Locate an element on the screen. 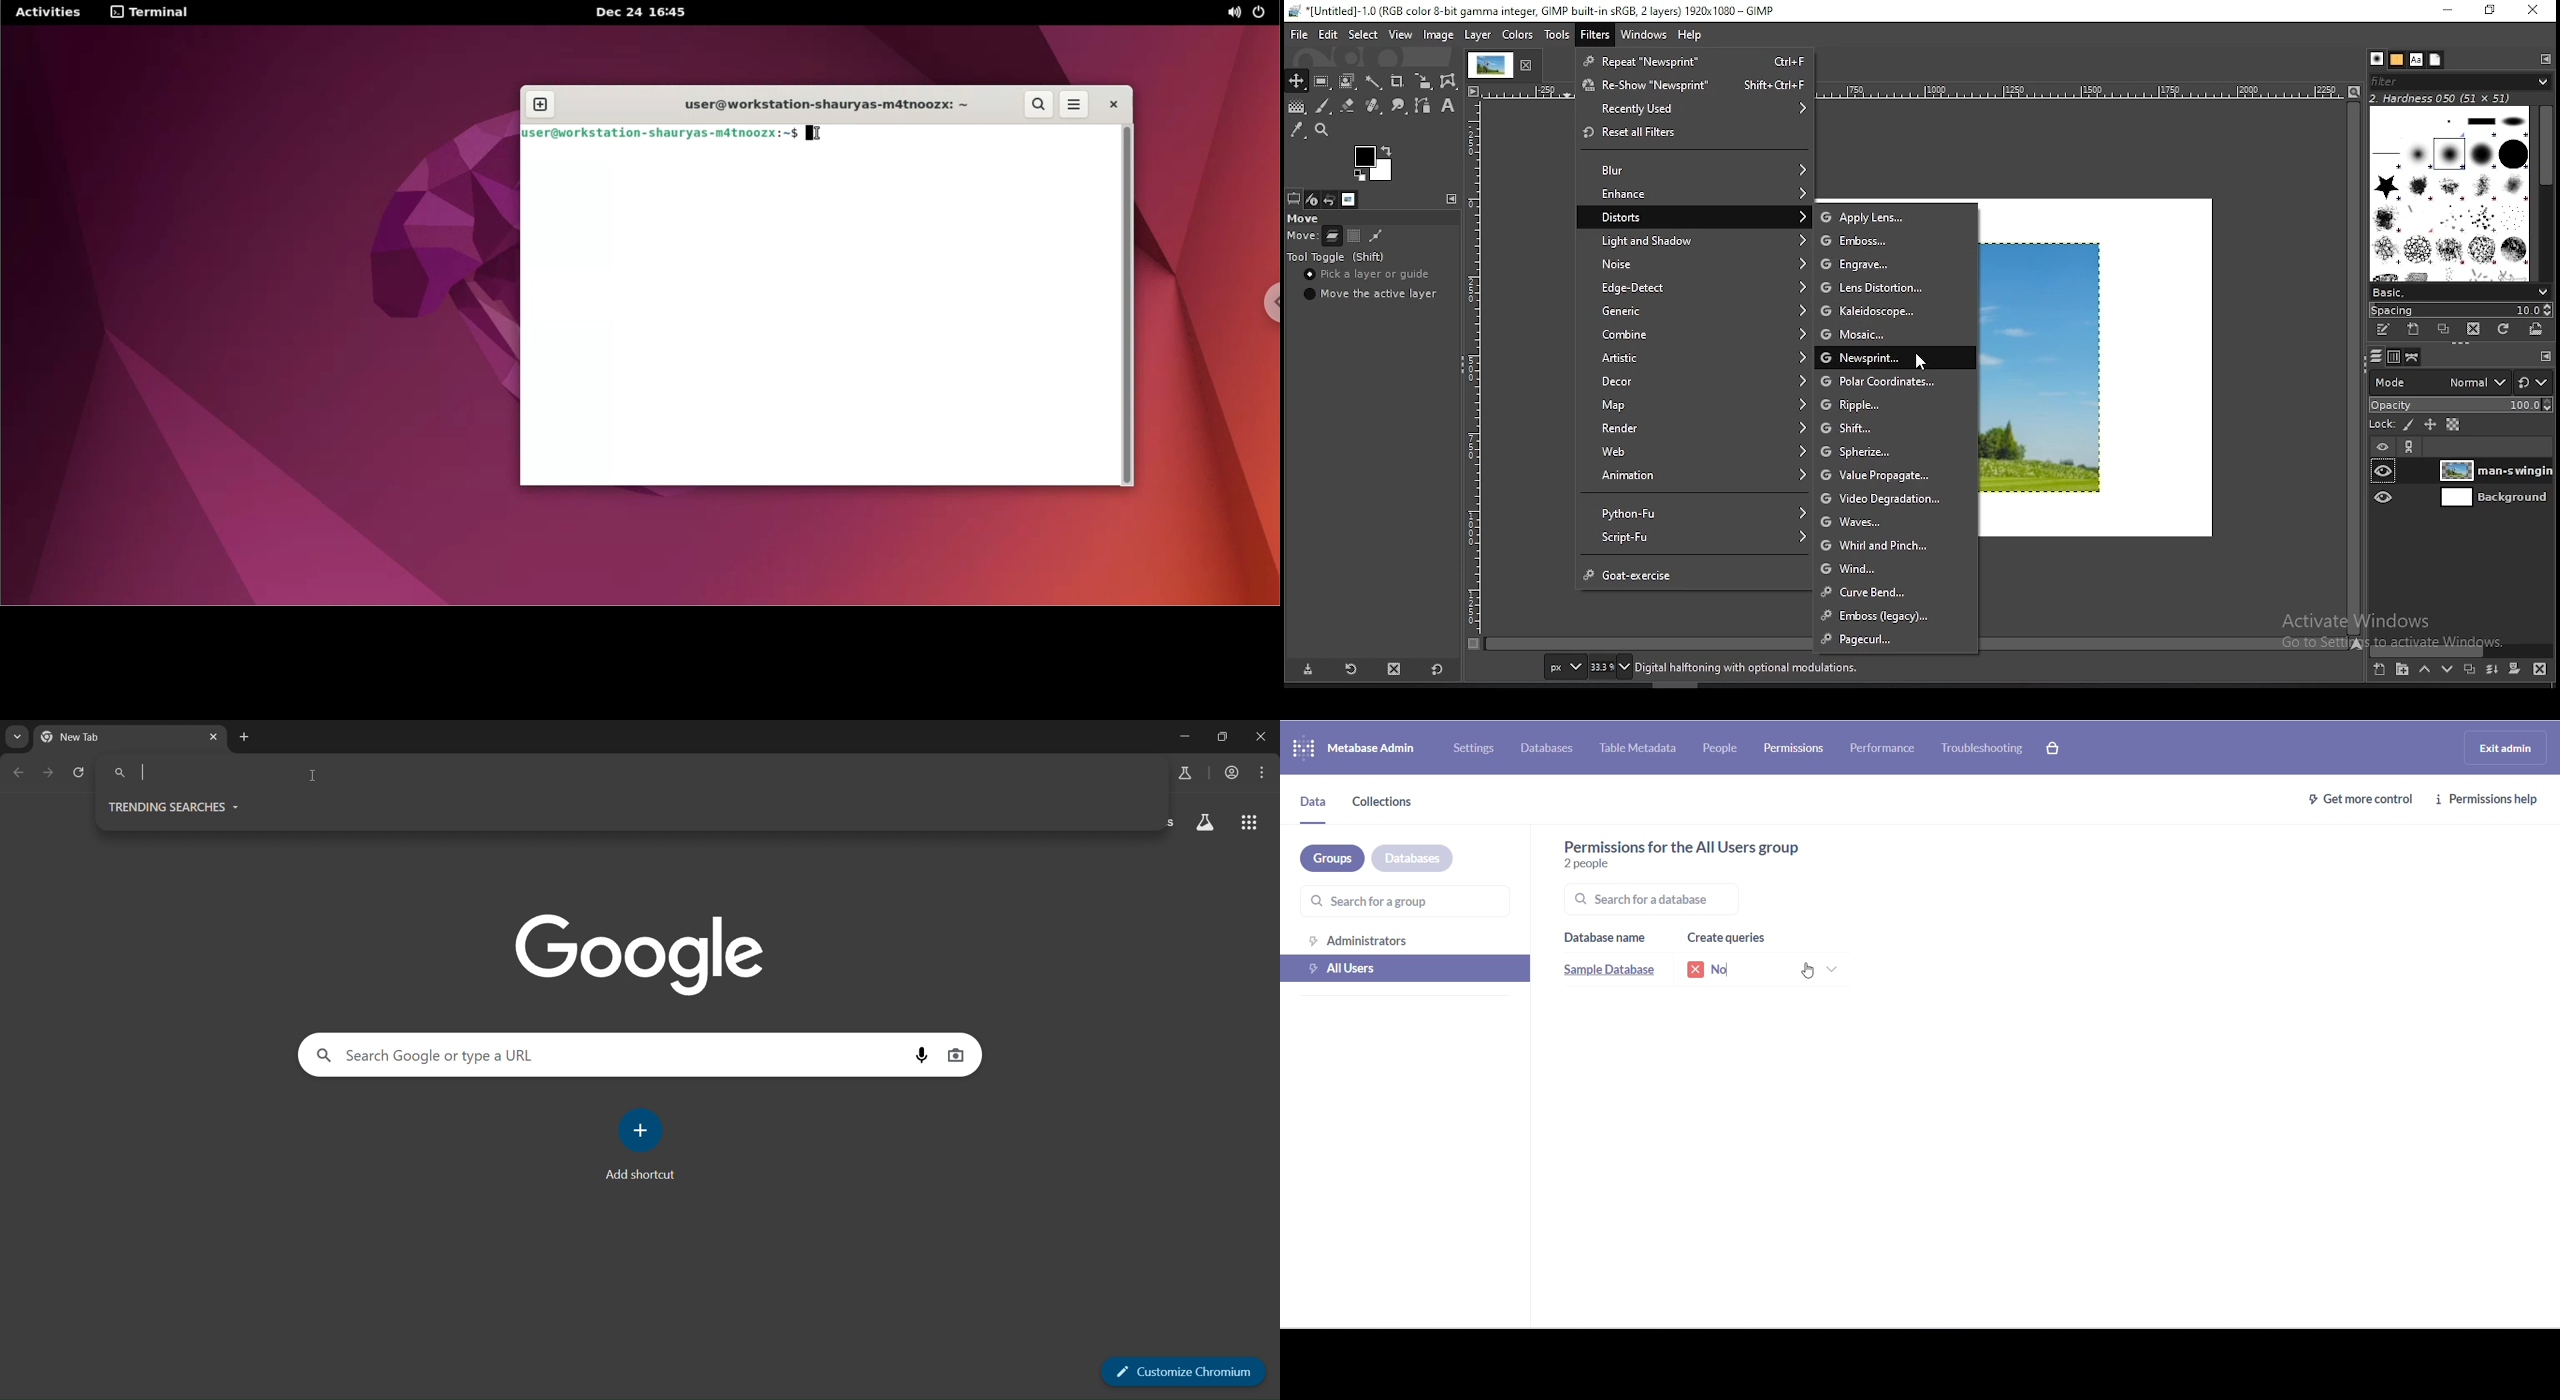 This screenshot has width=2576, height=1400. collections is located at coordinates (1393, 806).